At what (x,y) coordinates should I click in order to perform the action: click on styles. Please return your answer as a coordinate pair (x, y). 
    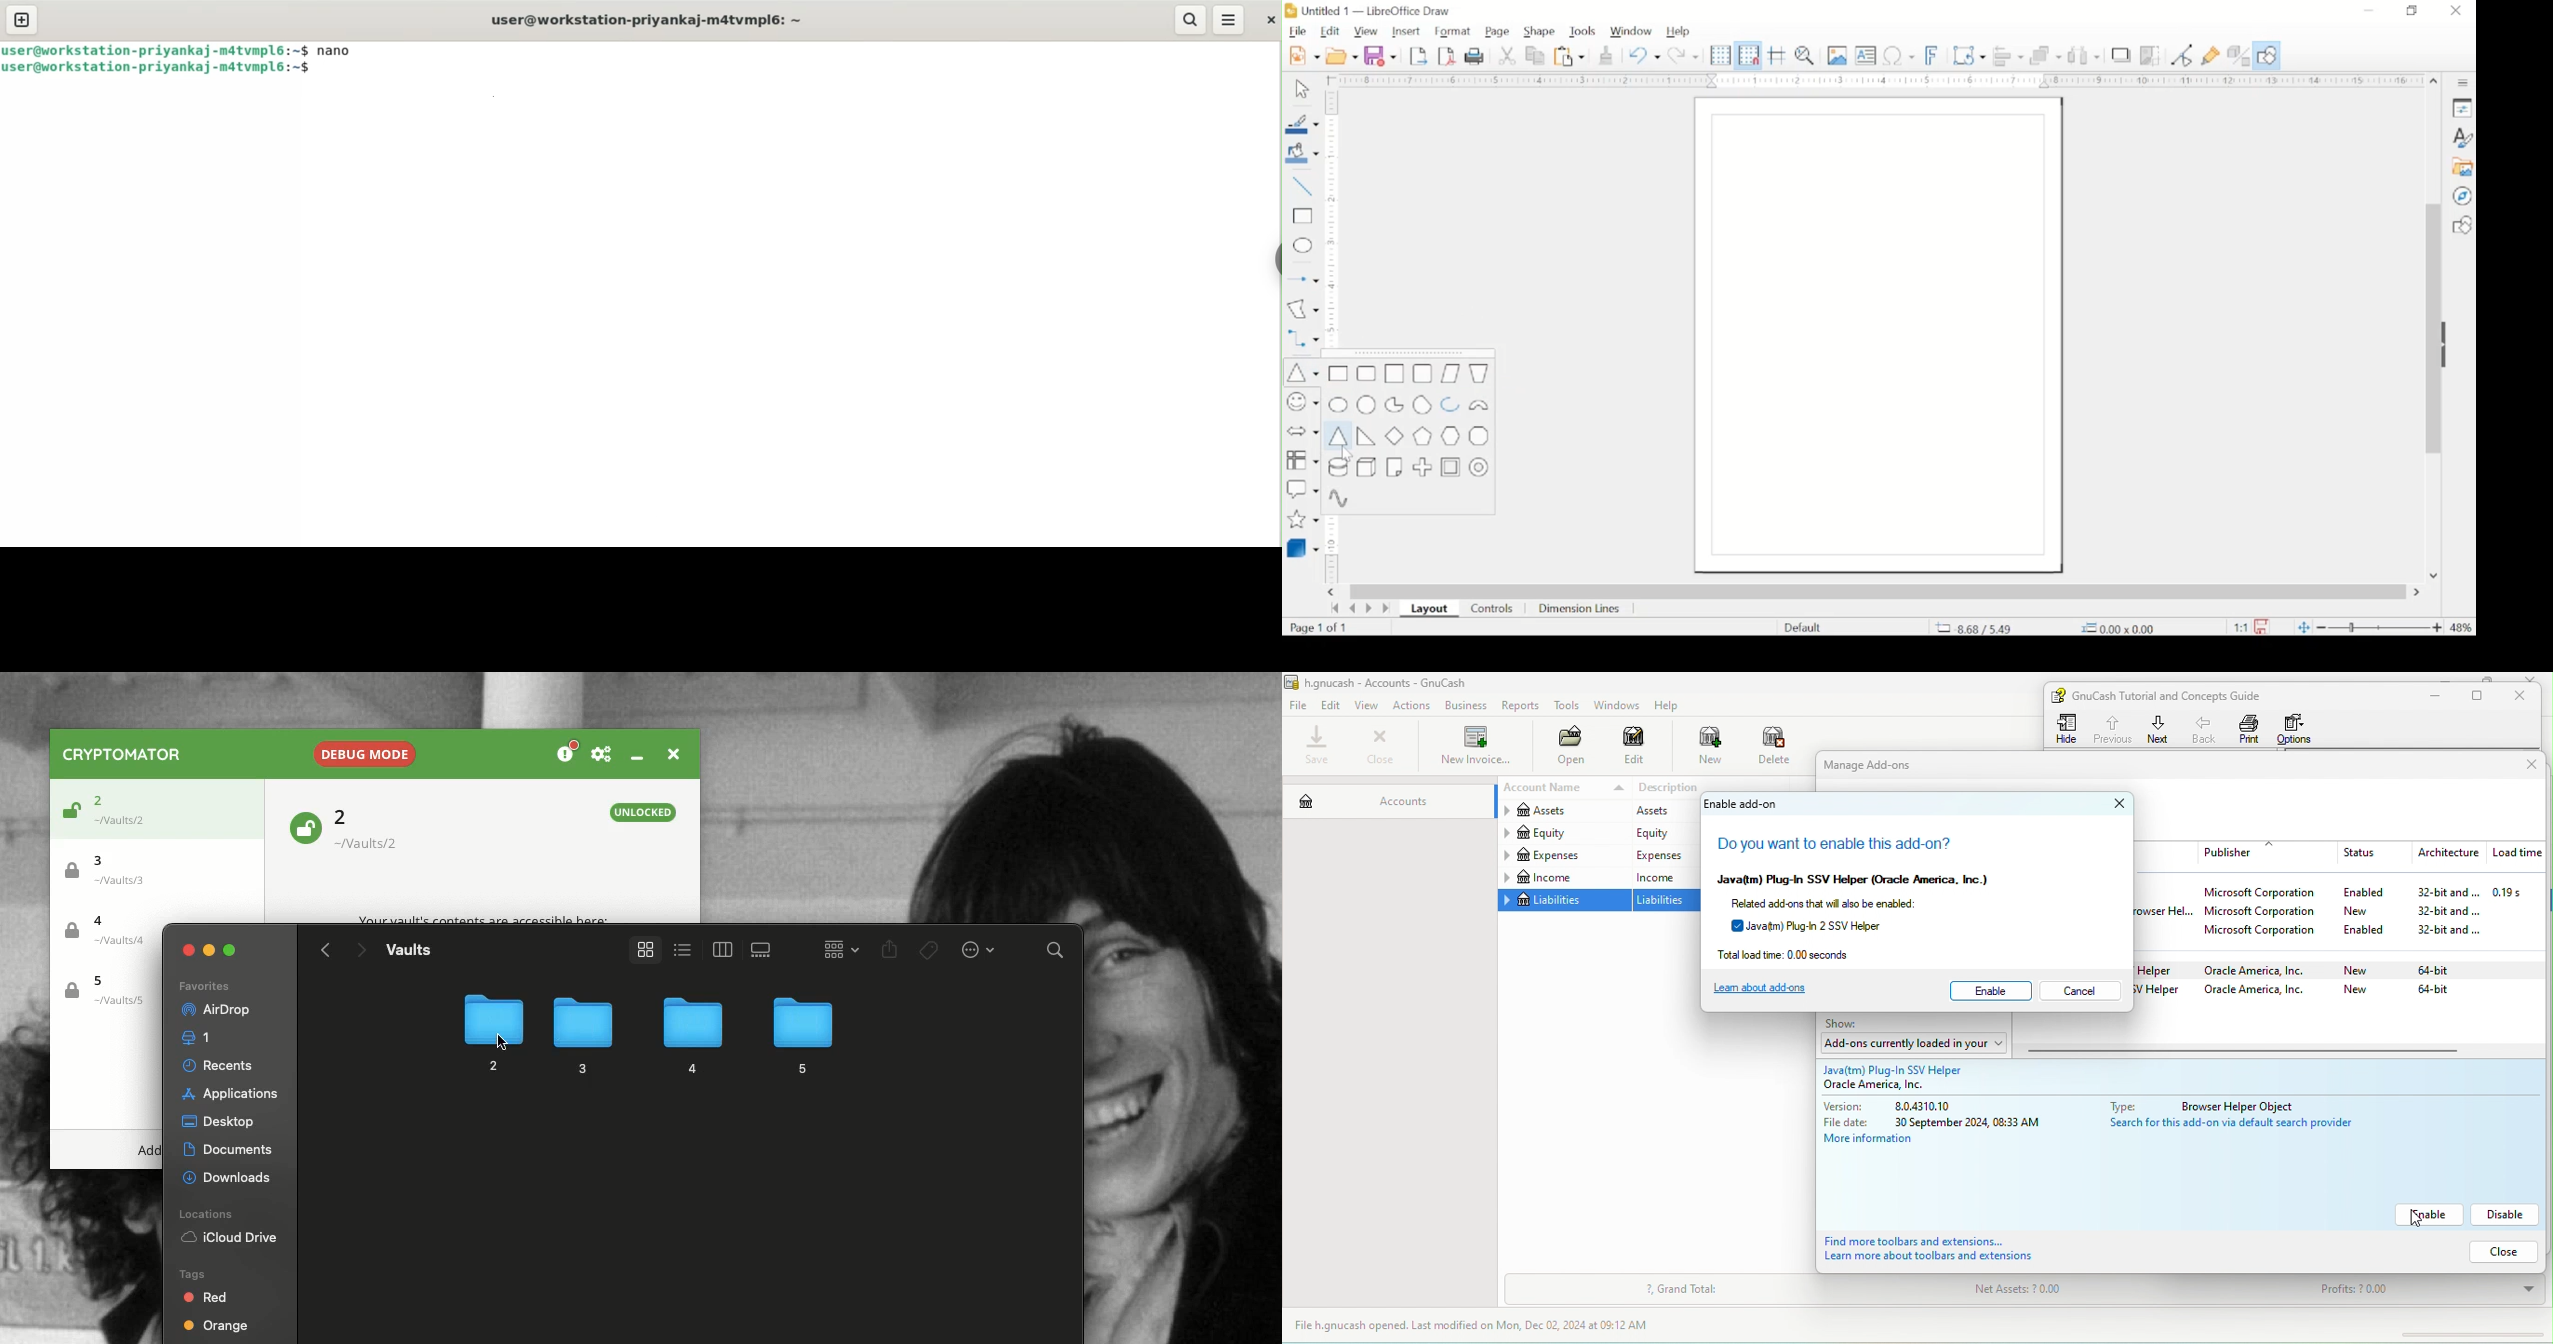
    Looking at the image, I should click on (2464, 137).